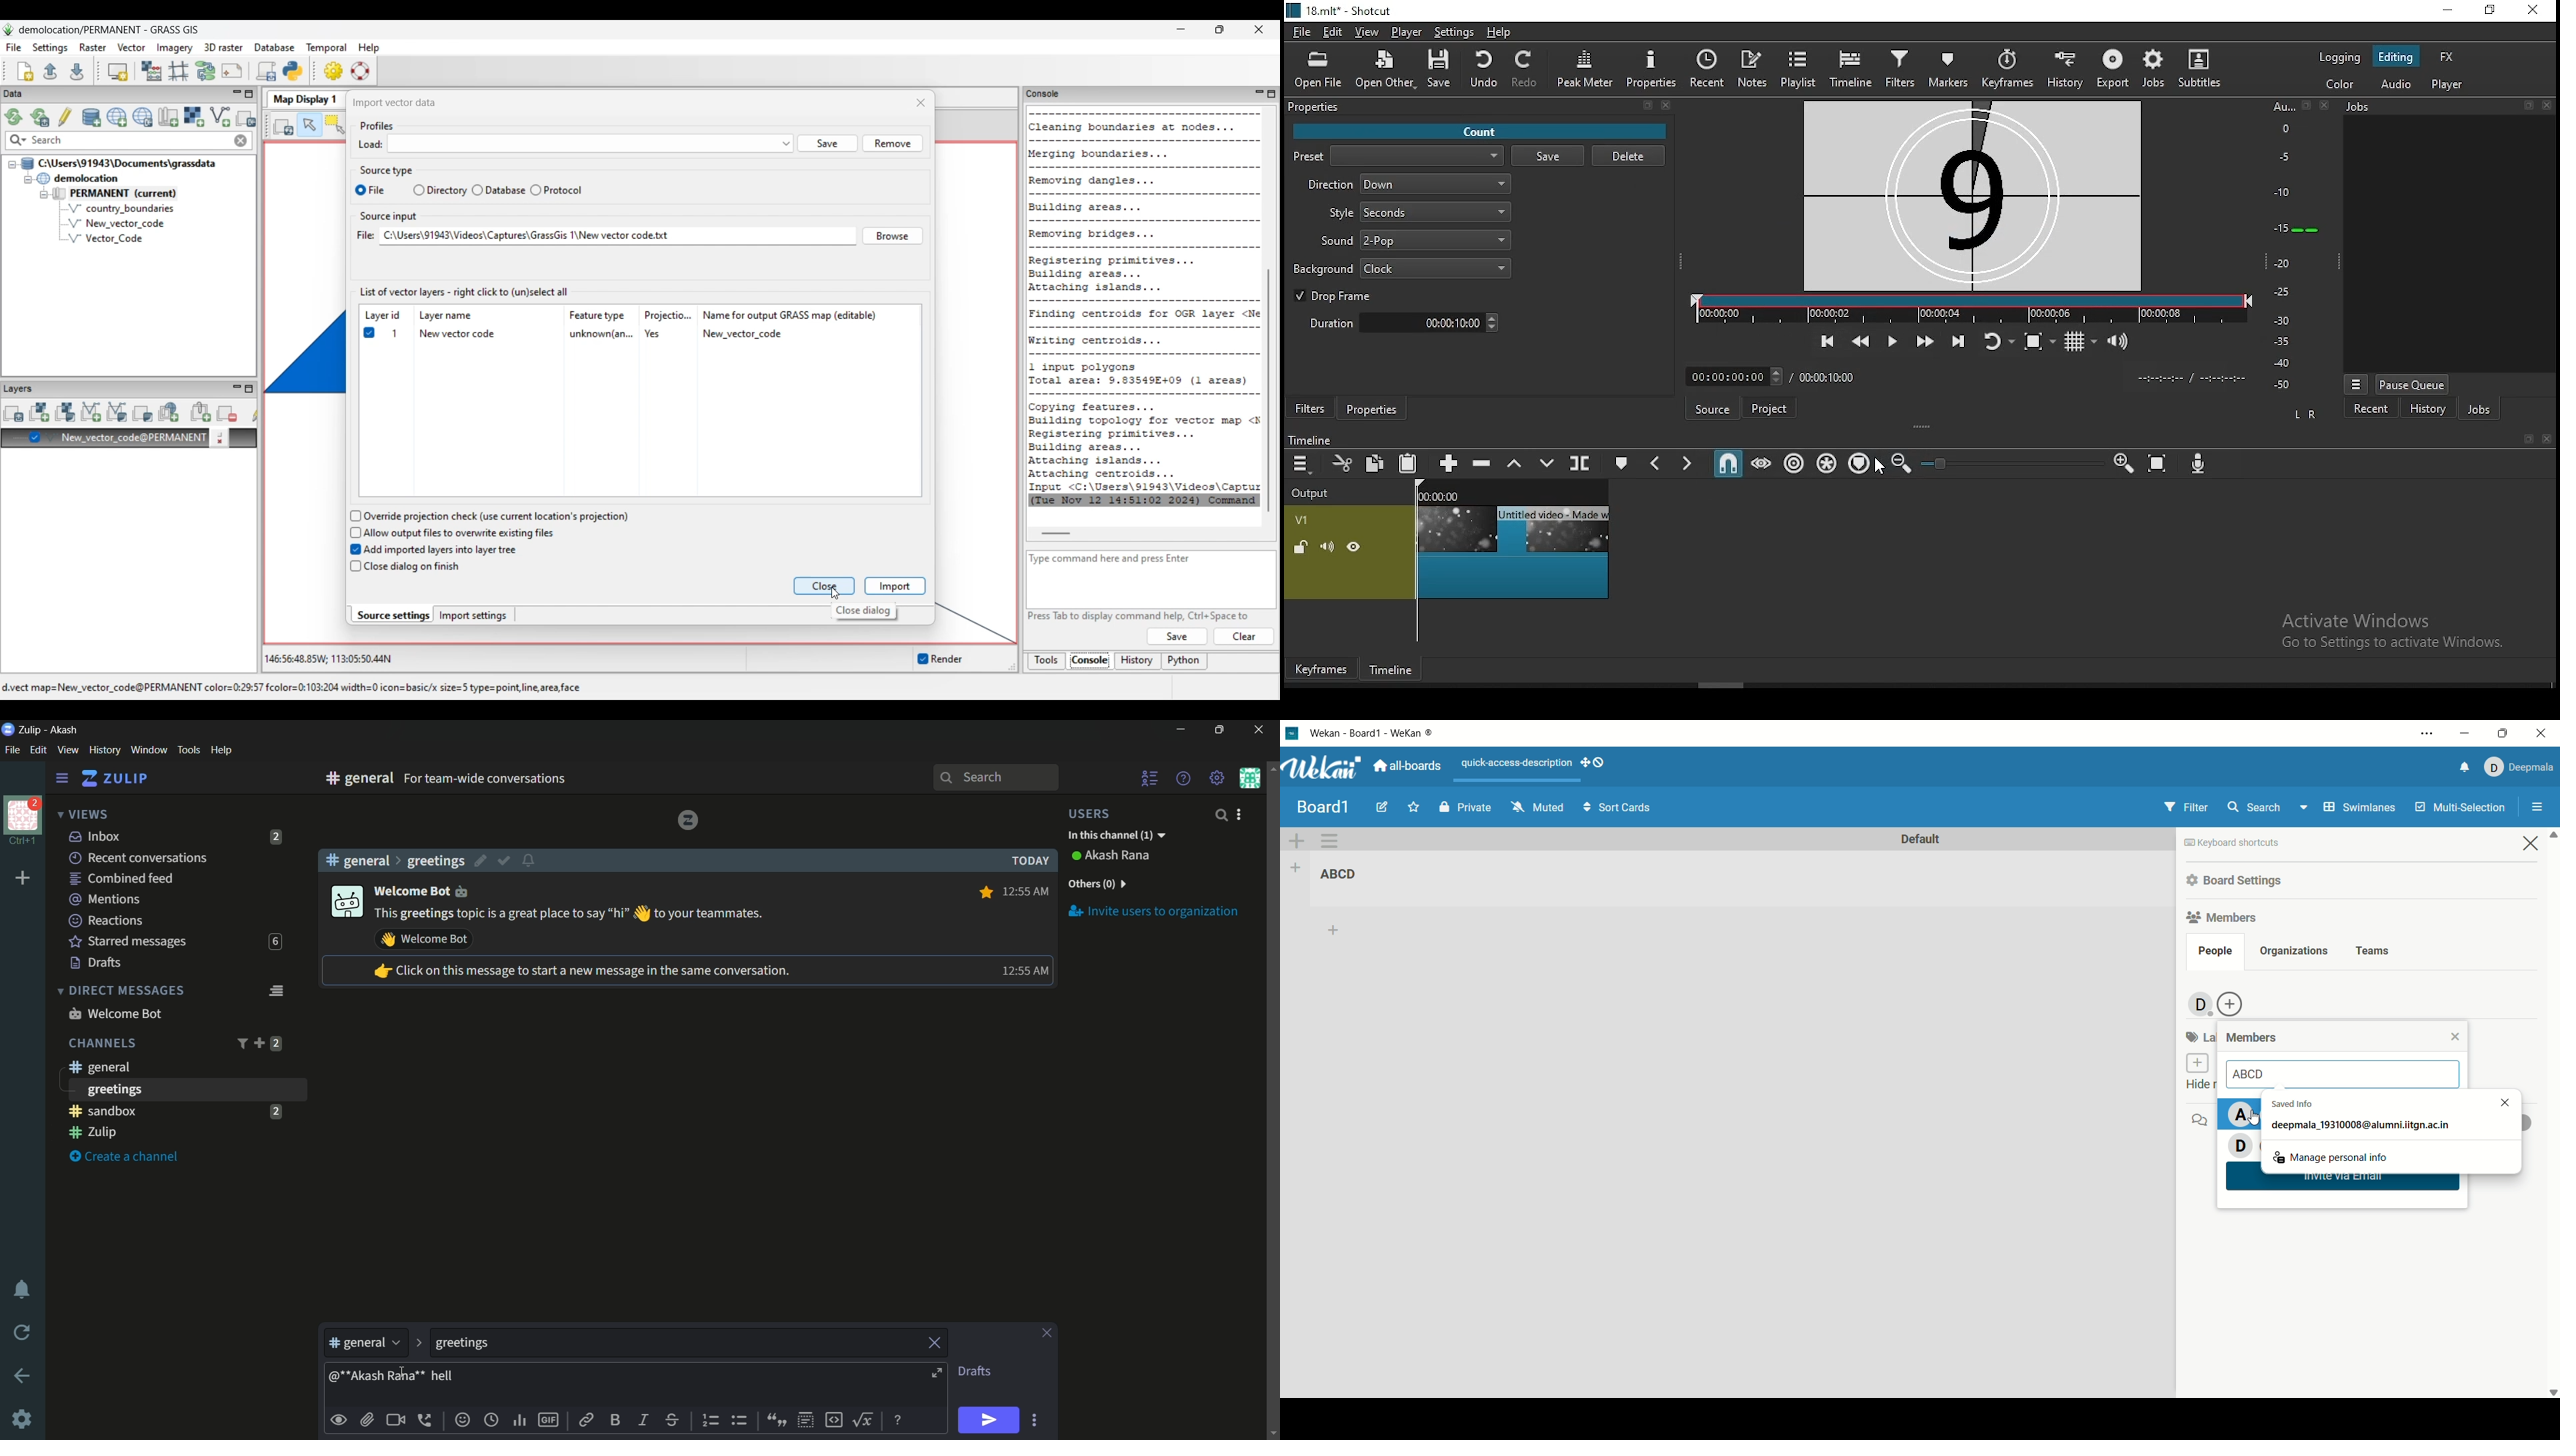 Image resolution: width=2576 pixels, height=1456 pixels. Describe the element at coordinates (62, 779) in the screenshot. I see `settings` at that location.